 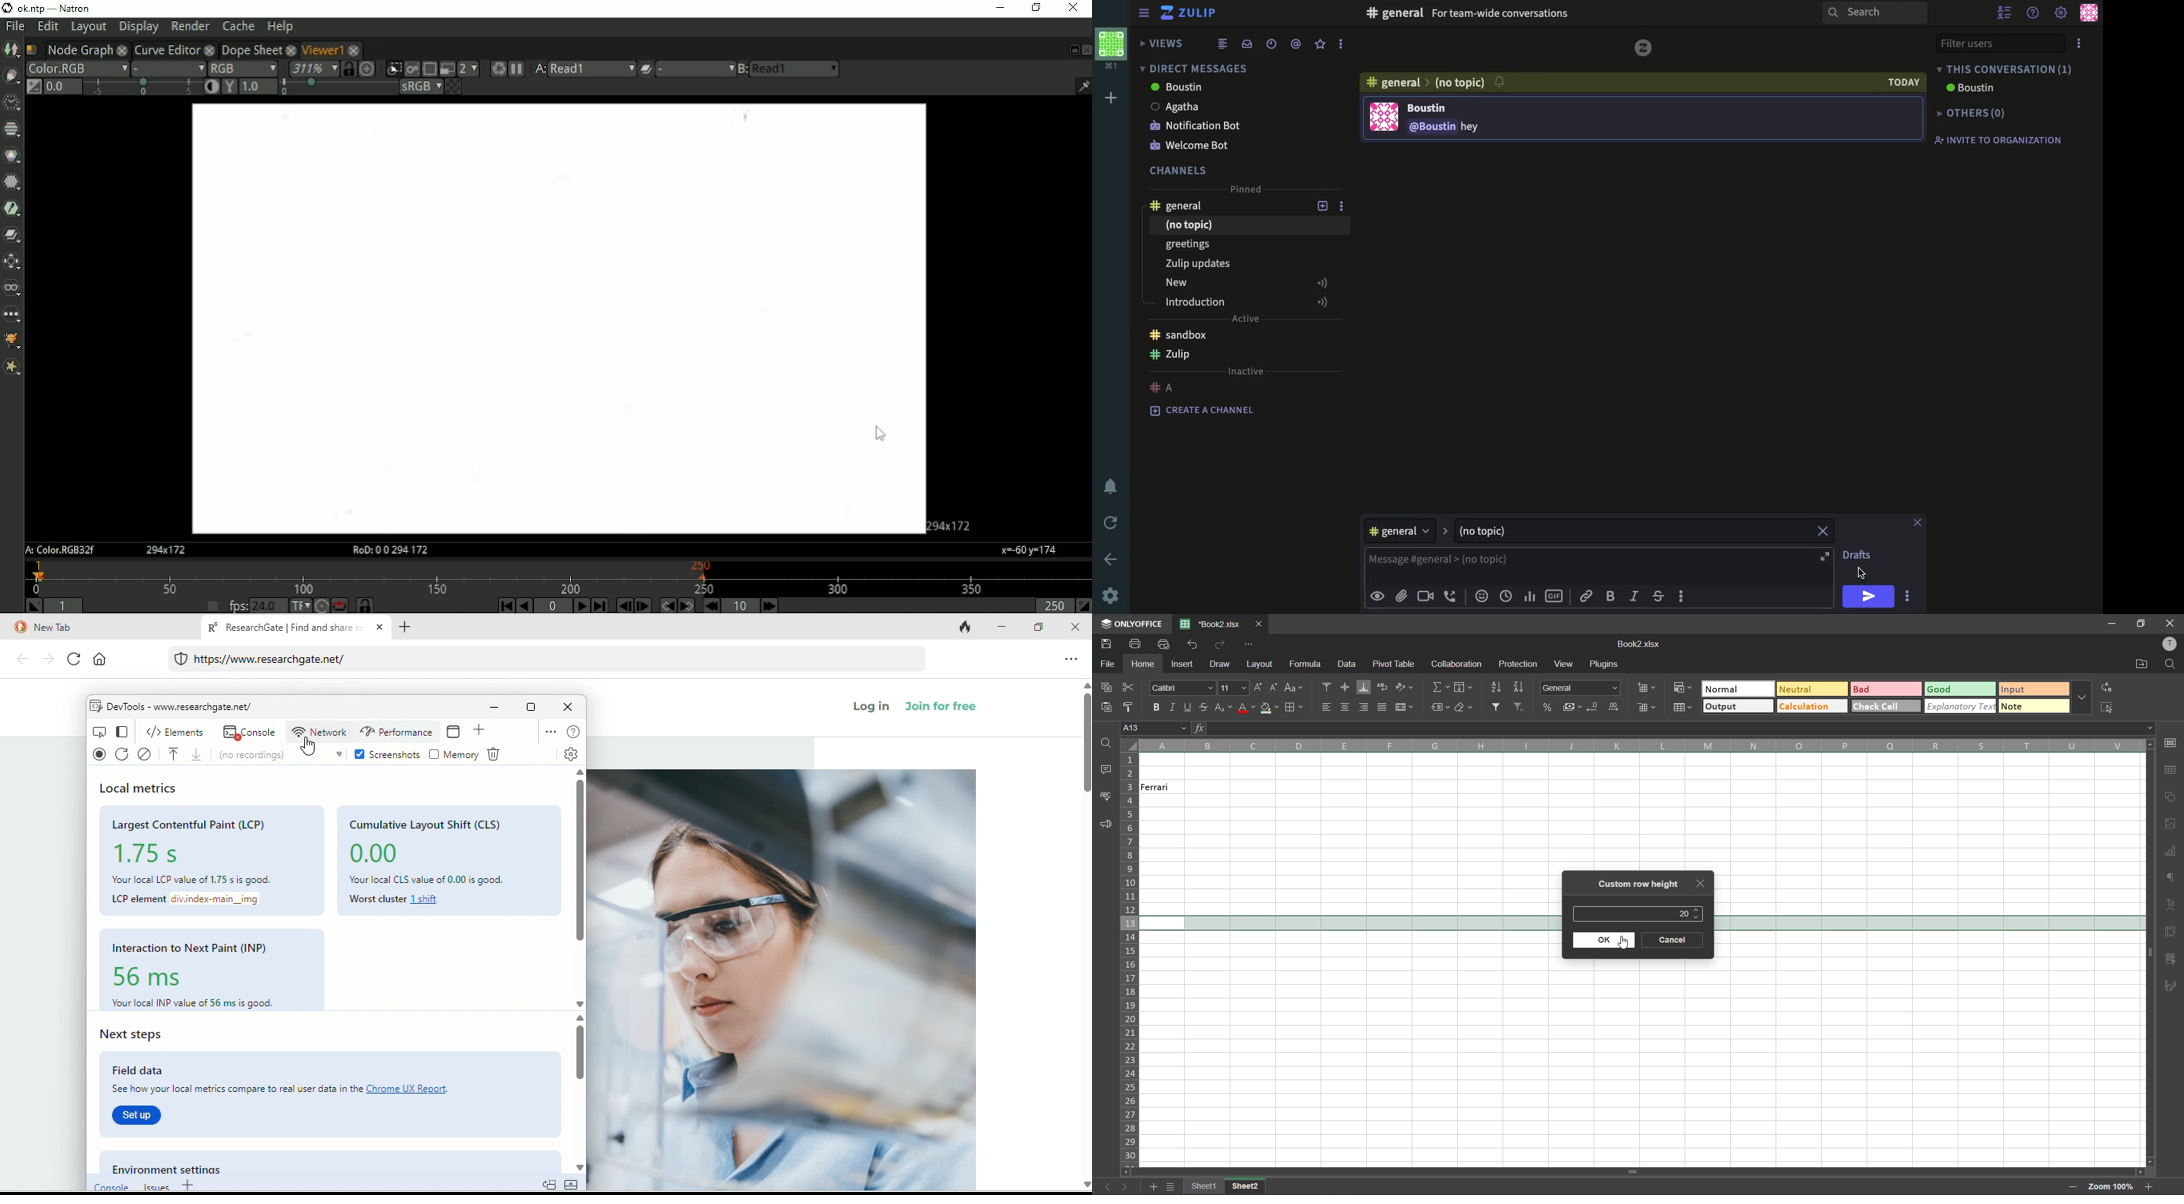 I want to click on signature, so click(x=2171, y=985).